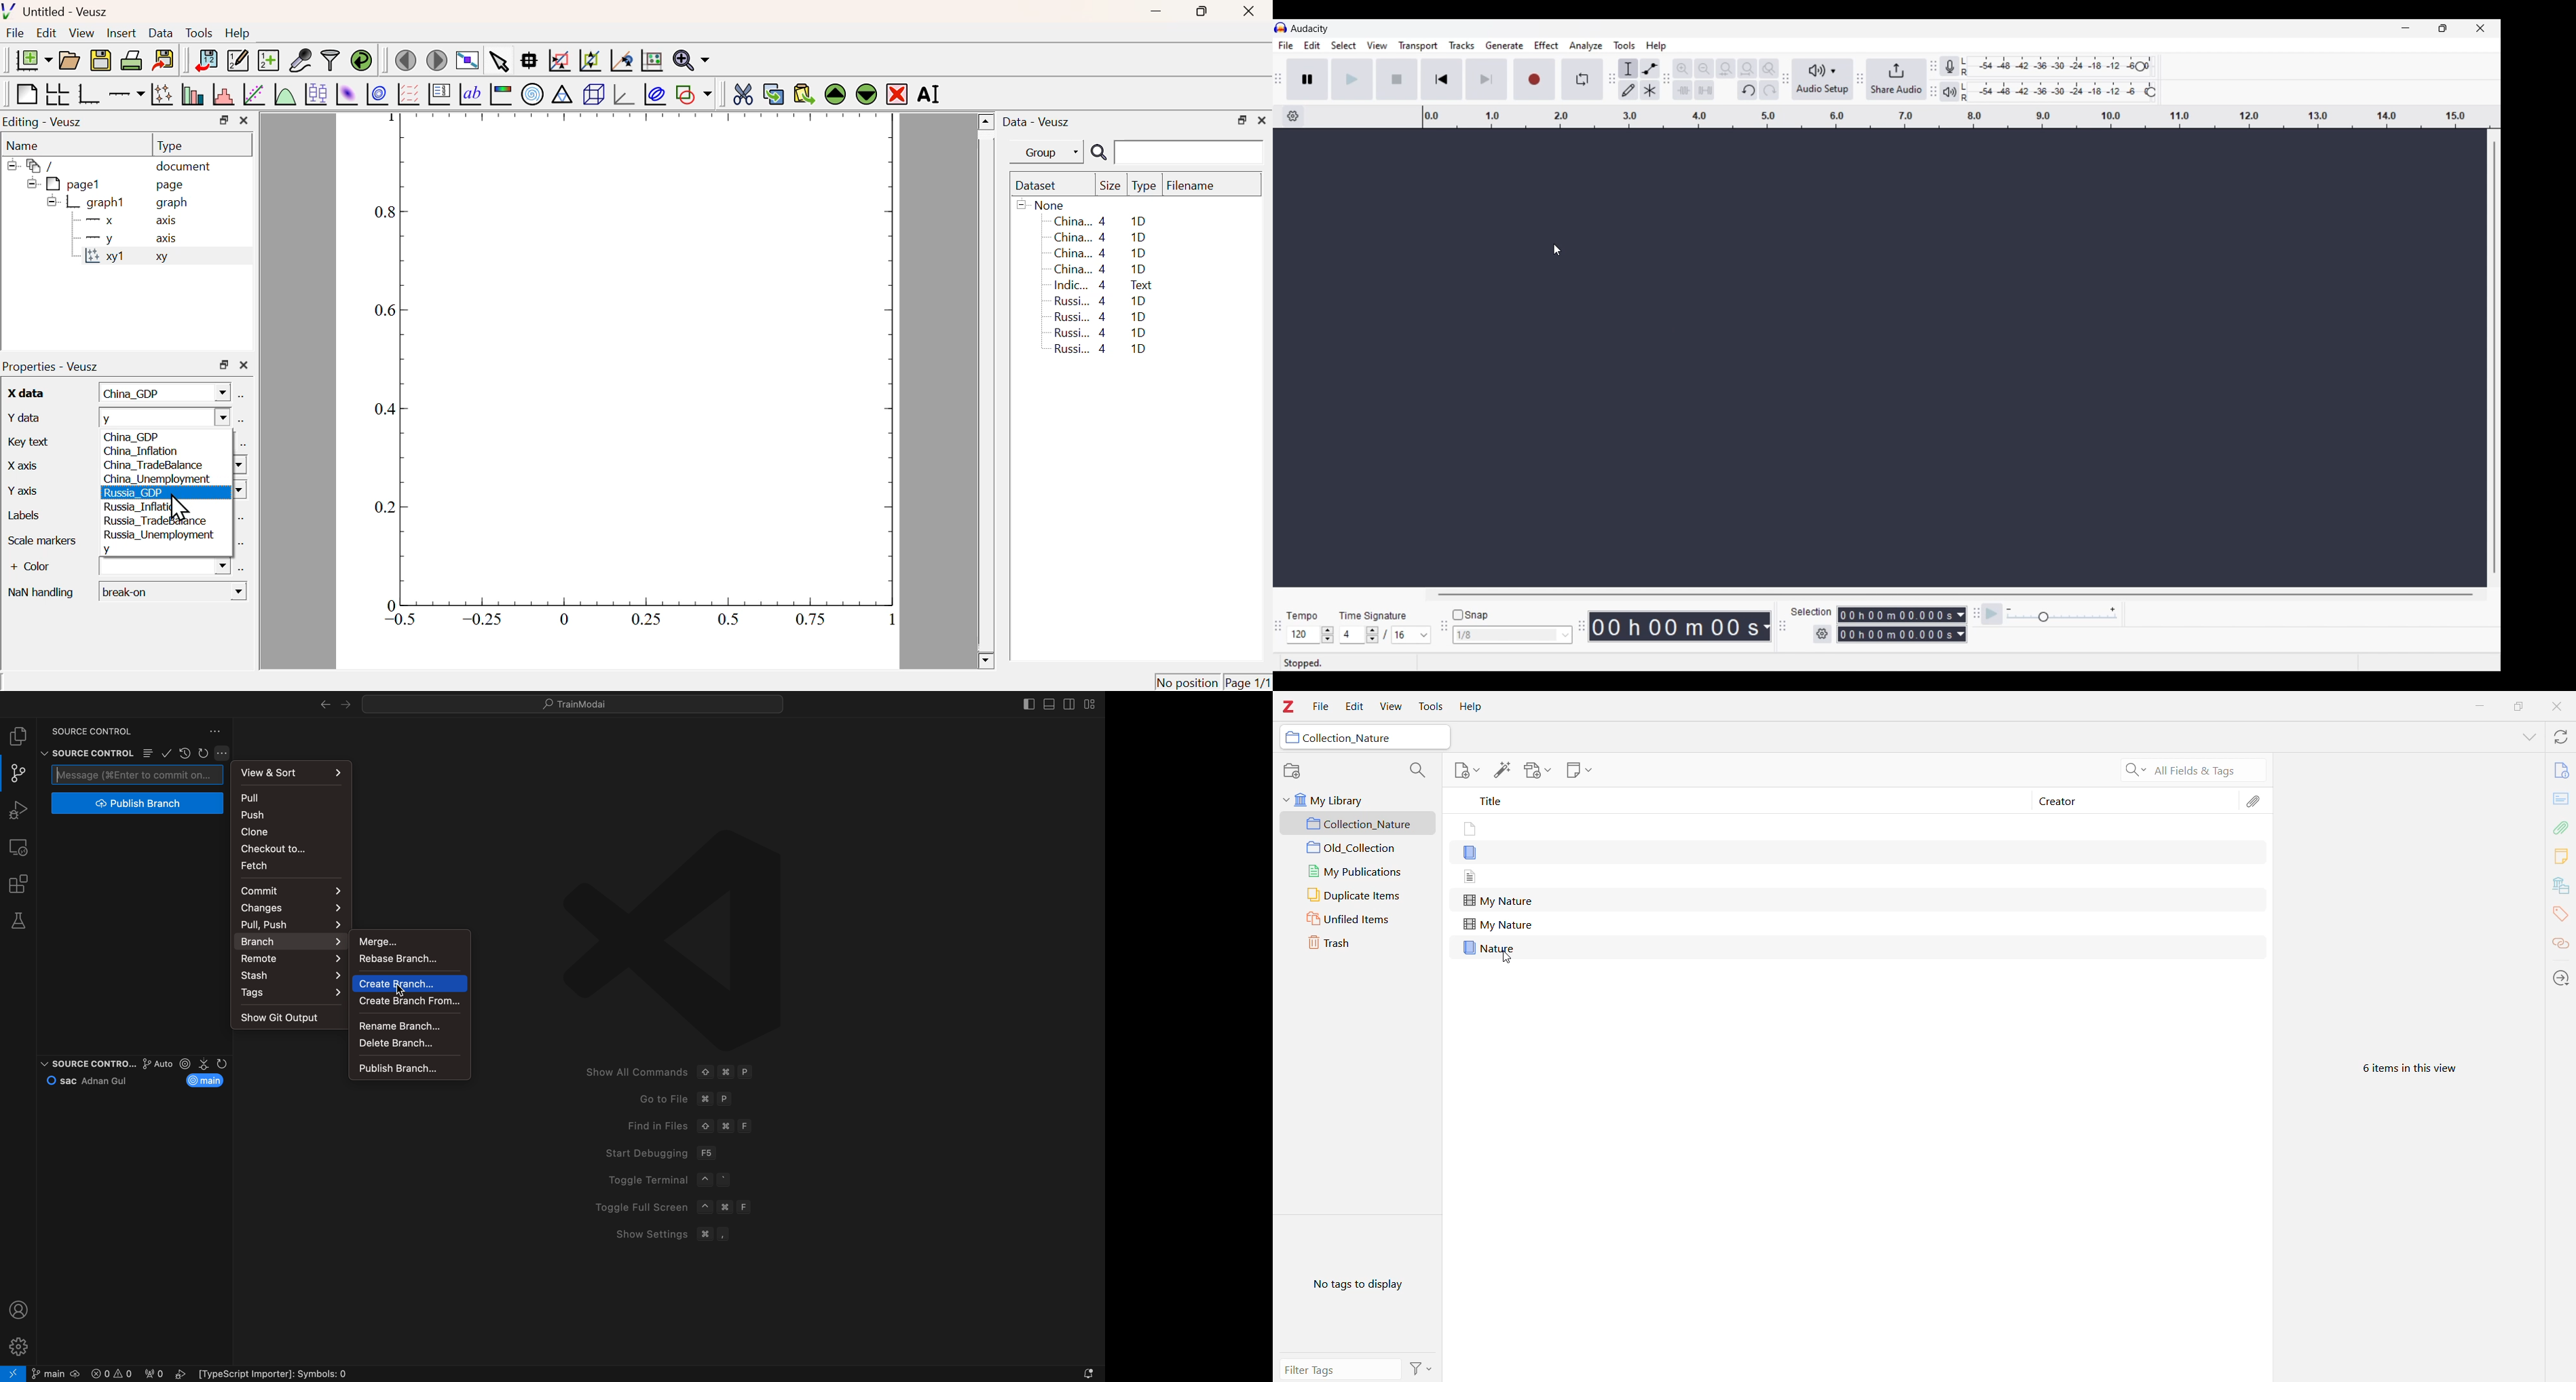  Describe the element at coordinates (1359, 848) in the screenshot. I see `Old_Collection` at that location.